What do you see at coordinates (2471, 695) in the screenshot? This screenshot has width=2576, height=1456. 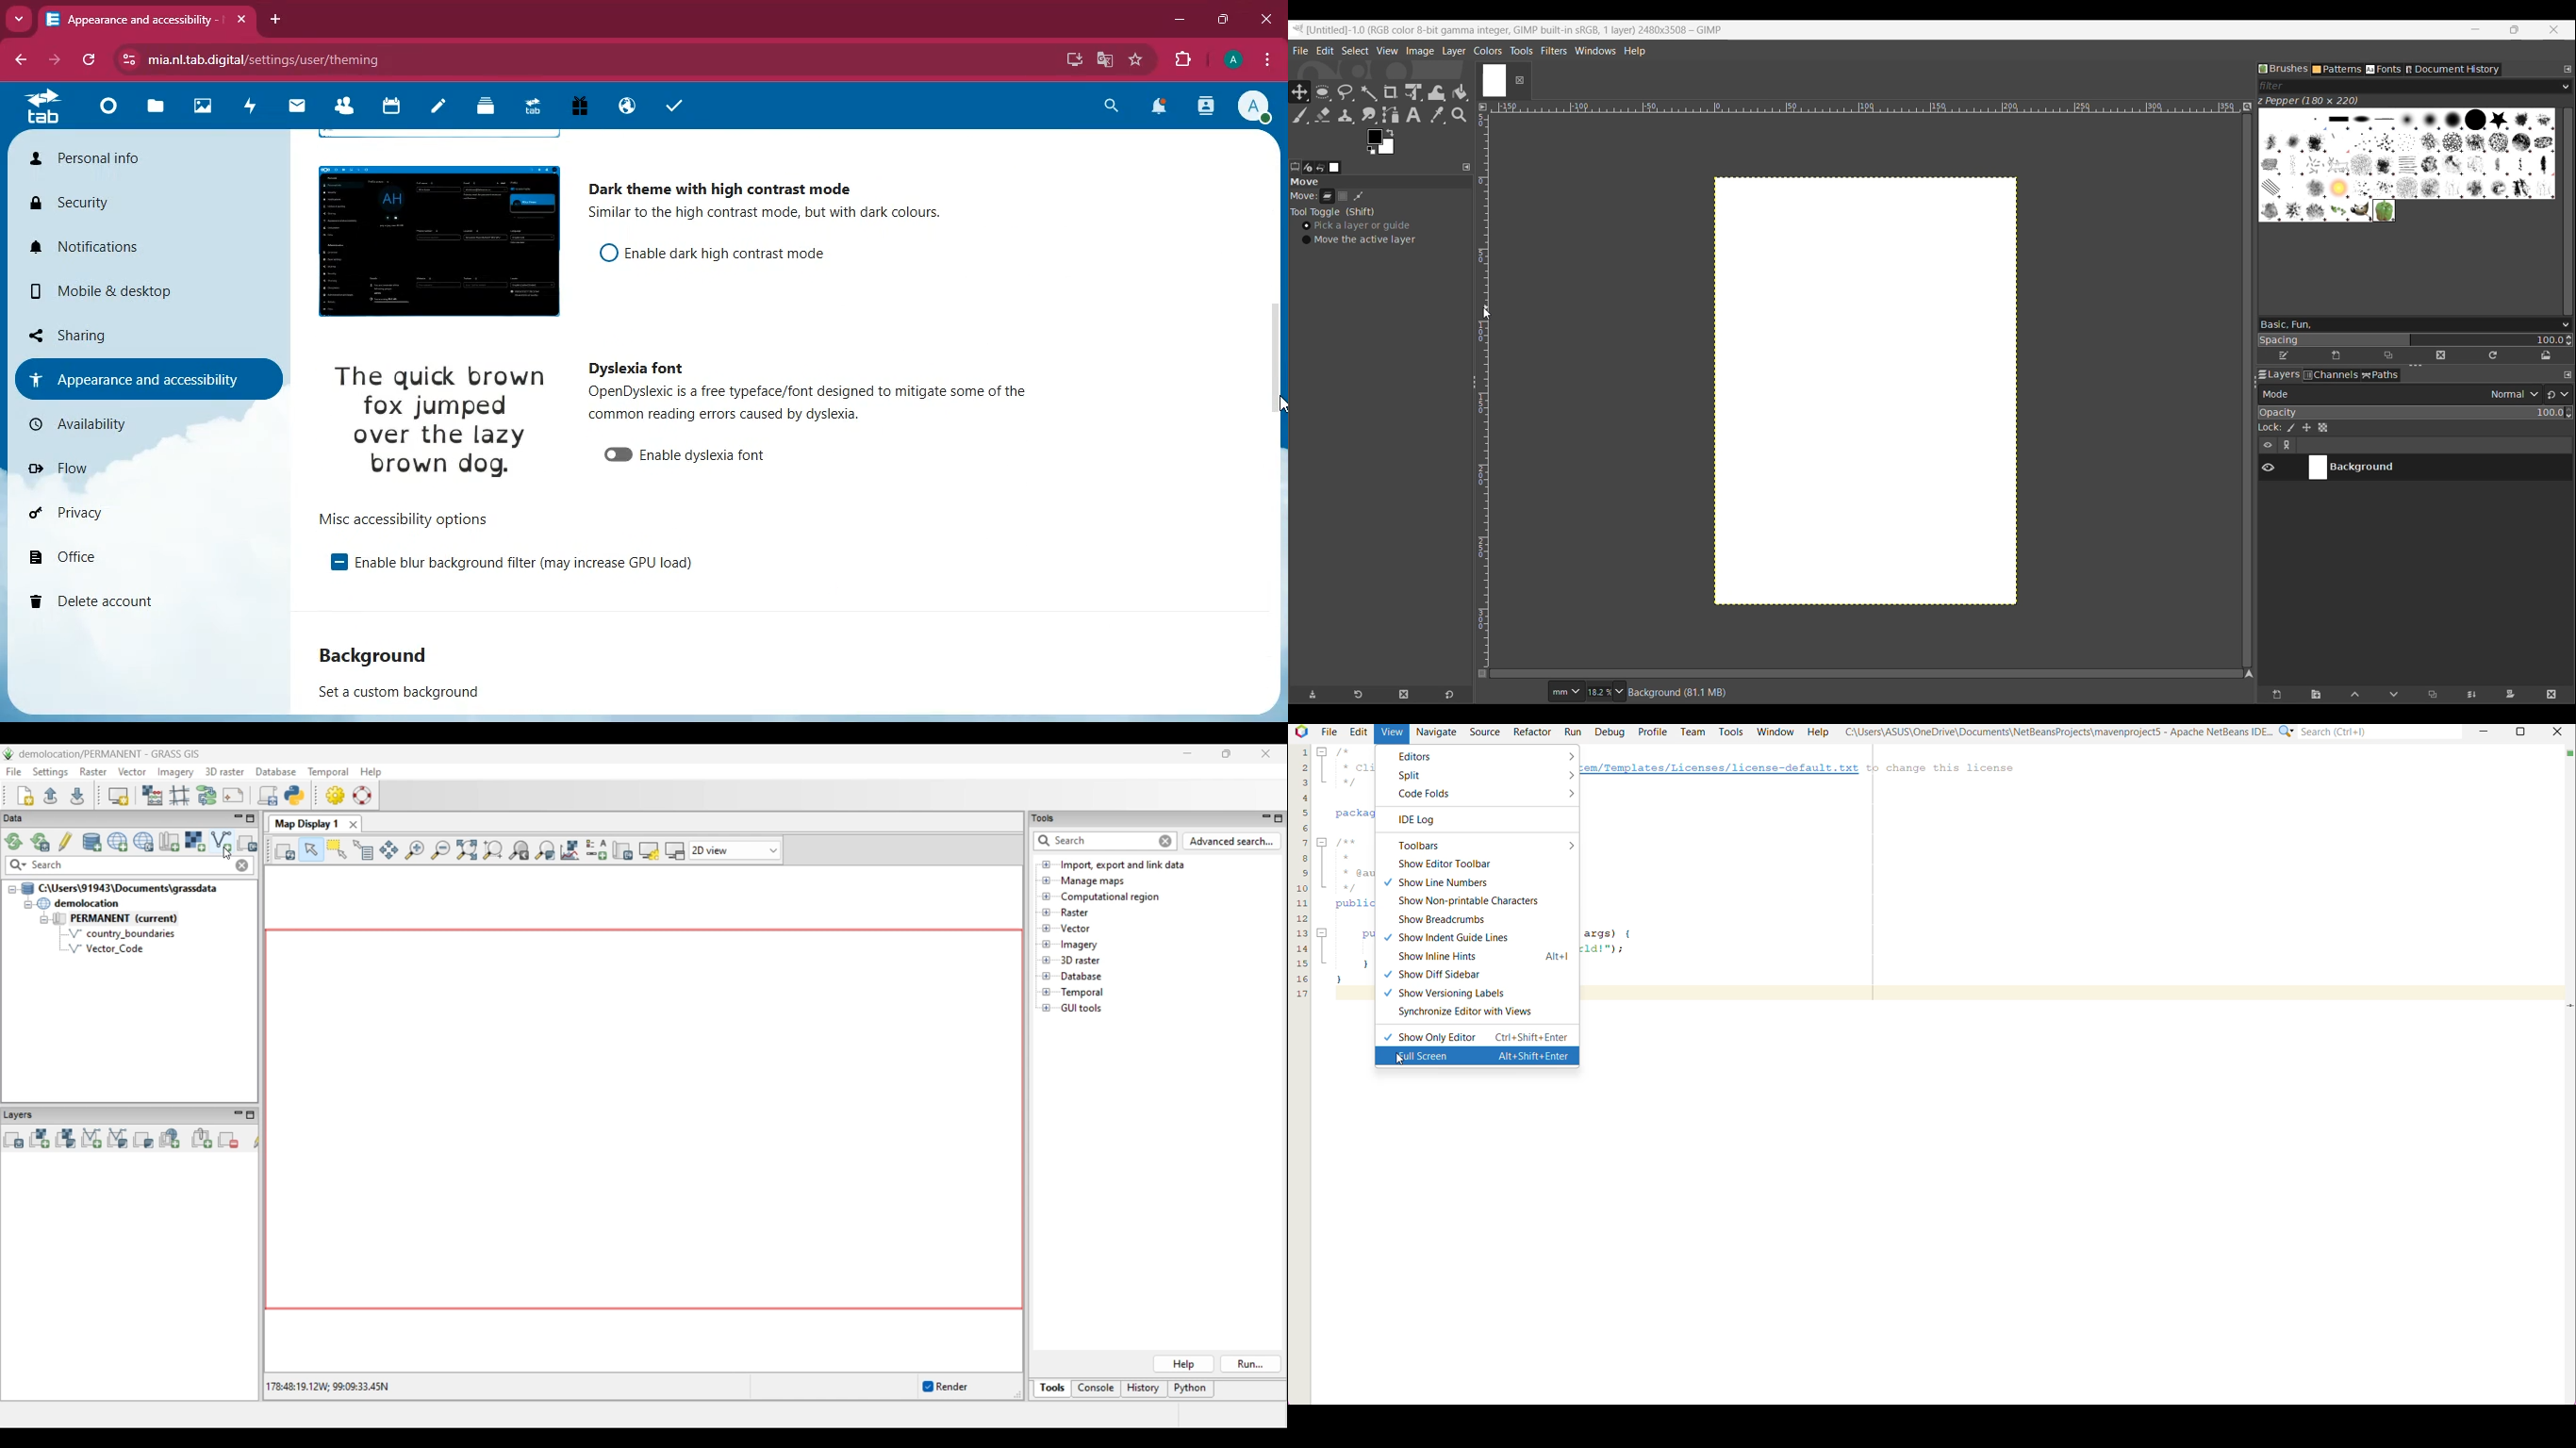 I see `Merge layer with first visible layer below it` at bounding box center [2471, 695].